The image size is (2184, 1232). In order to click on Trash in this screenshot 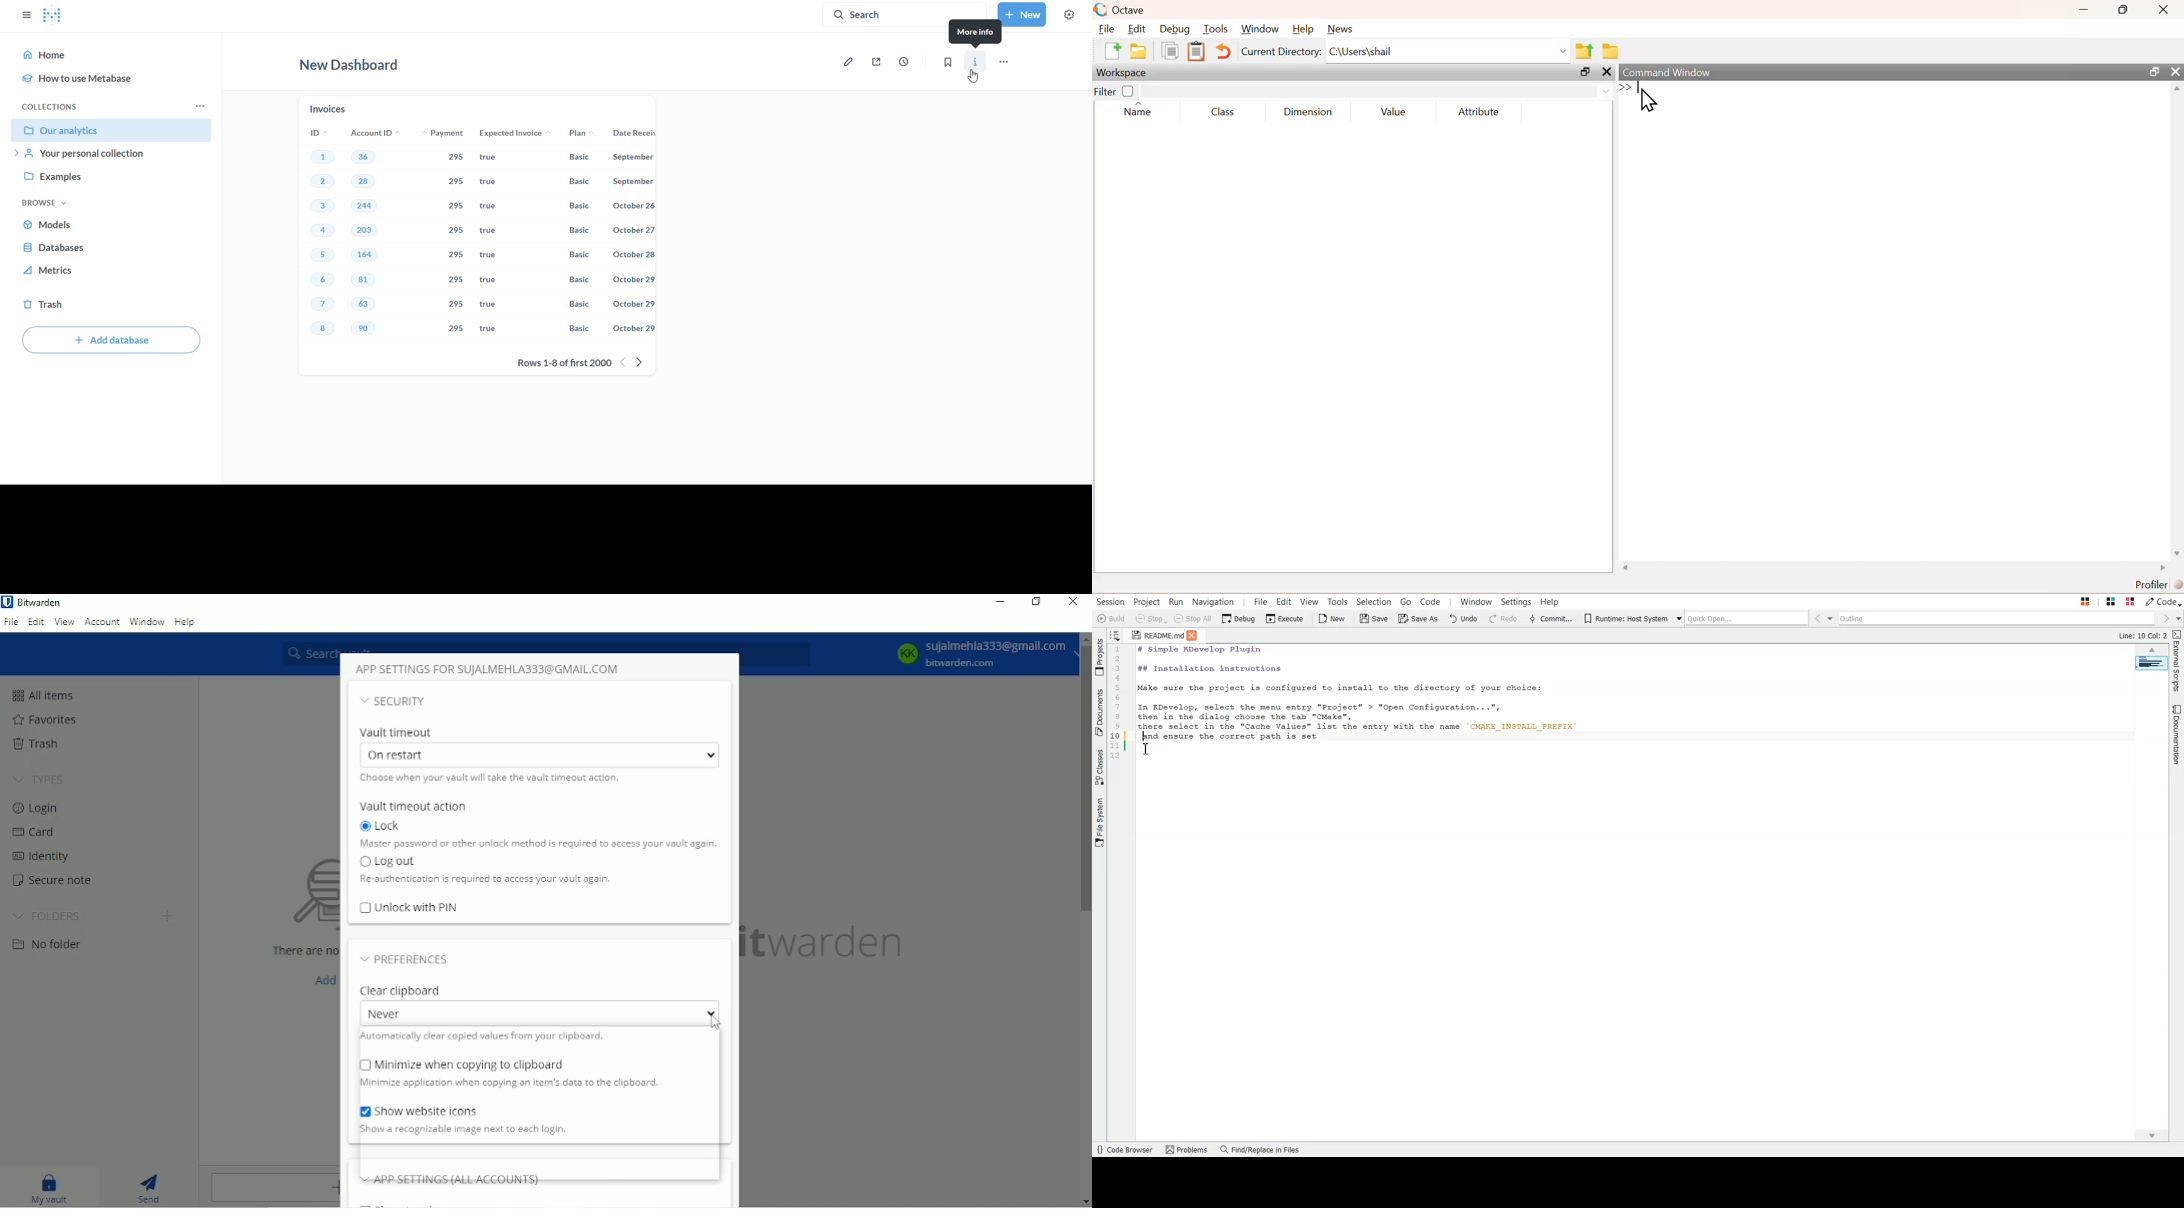, I will do `click(43, 745)`.